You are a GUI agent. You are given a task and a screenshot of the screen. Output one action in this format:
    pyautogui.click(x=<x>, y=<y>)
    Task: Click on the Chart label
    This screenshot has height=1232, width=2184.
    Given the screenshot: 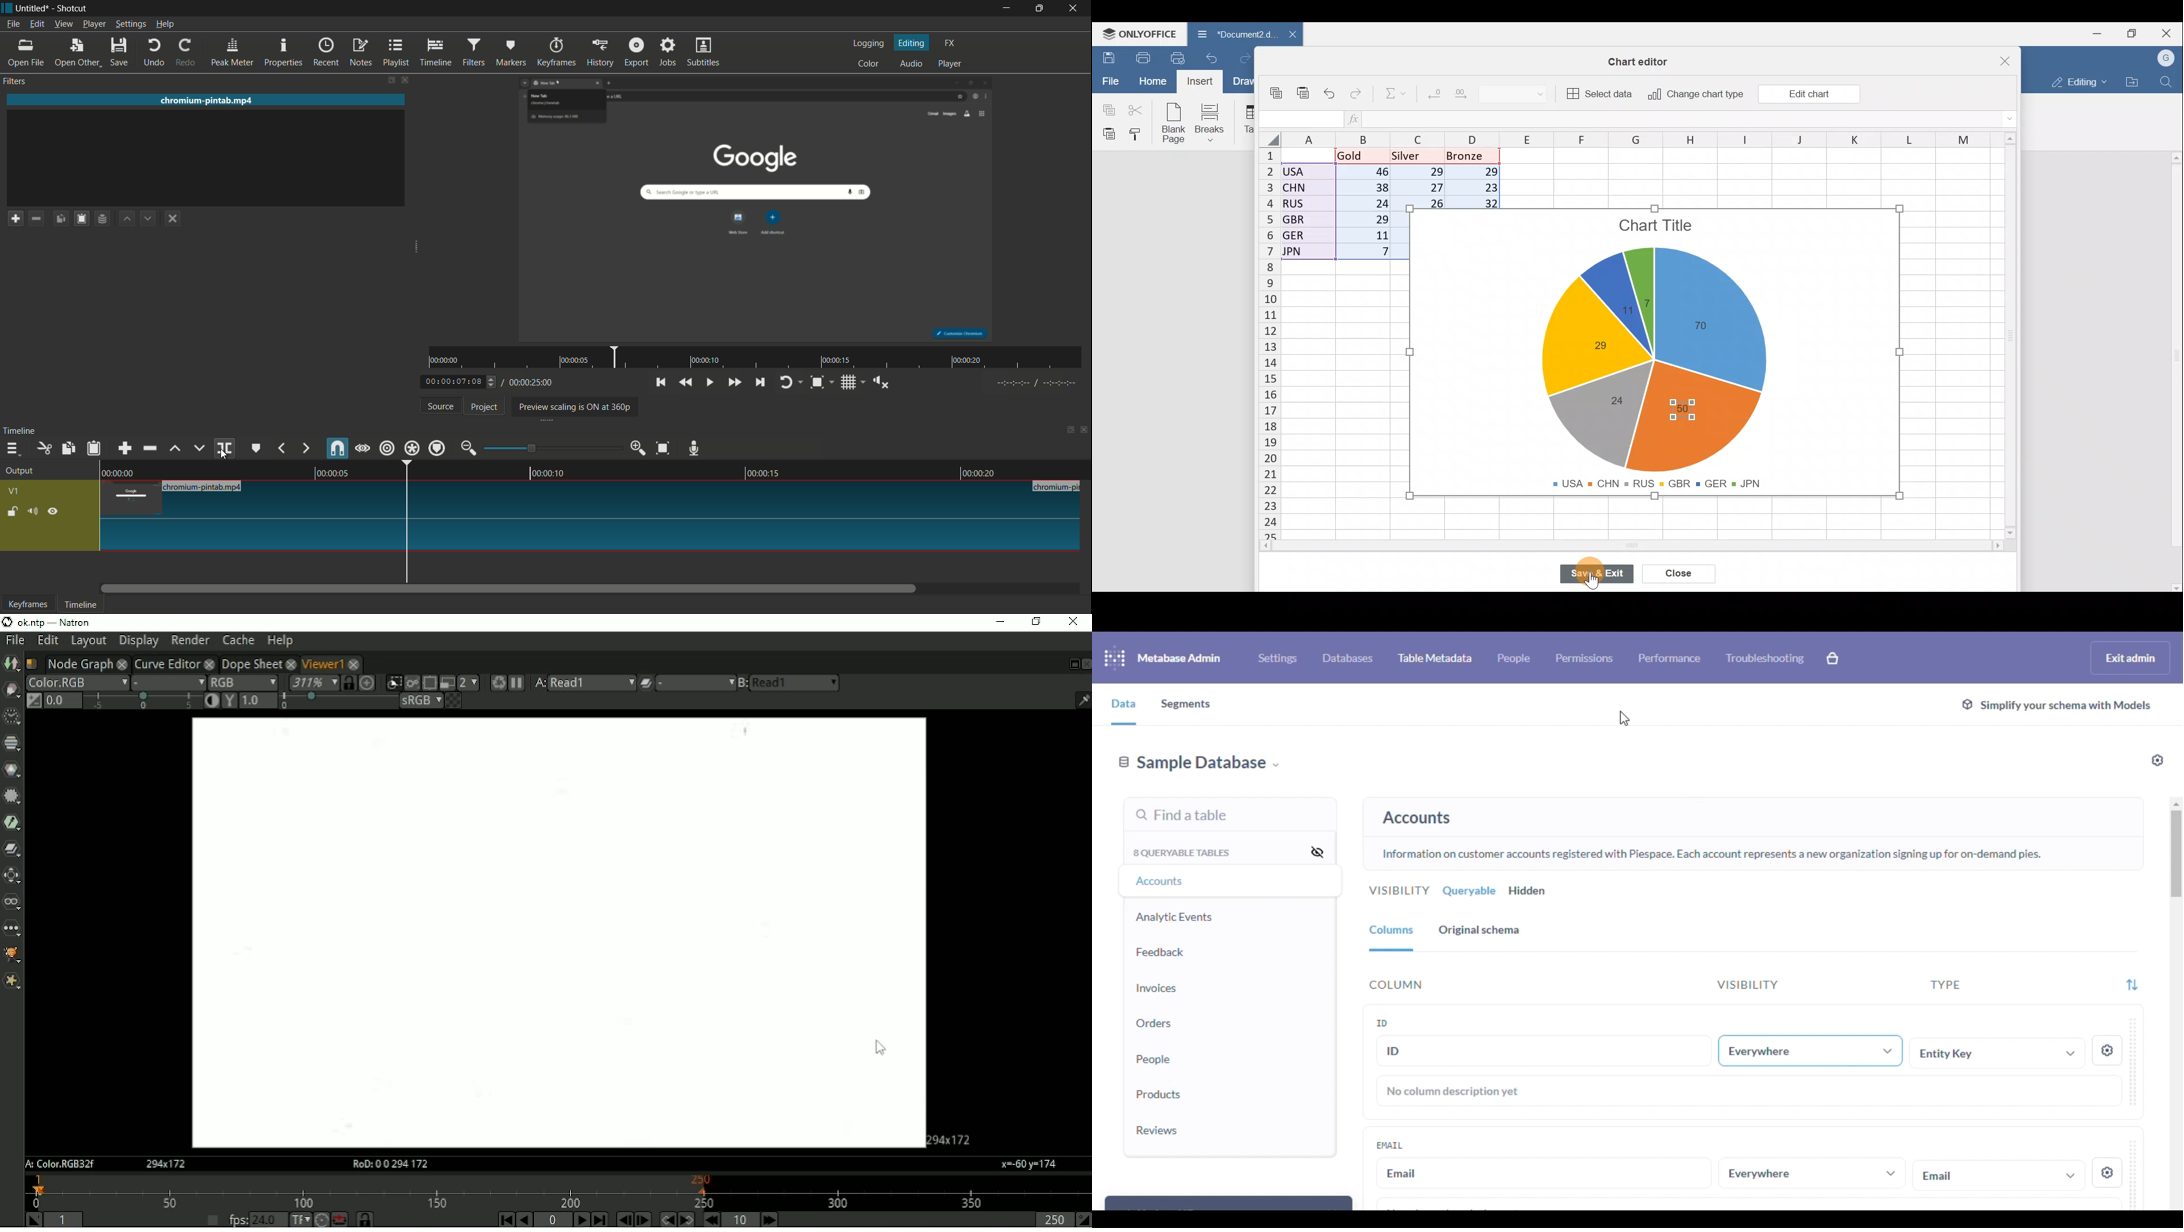 What is the action you would take?
    pyautogui.click(x=1711, y=328)
    